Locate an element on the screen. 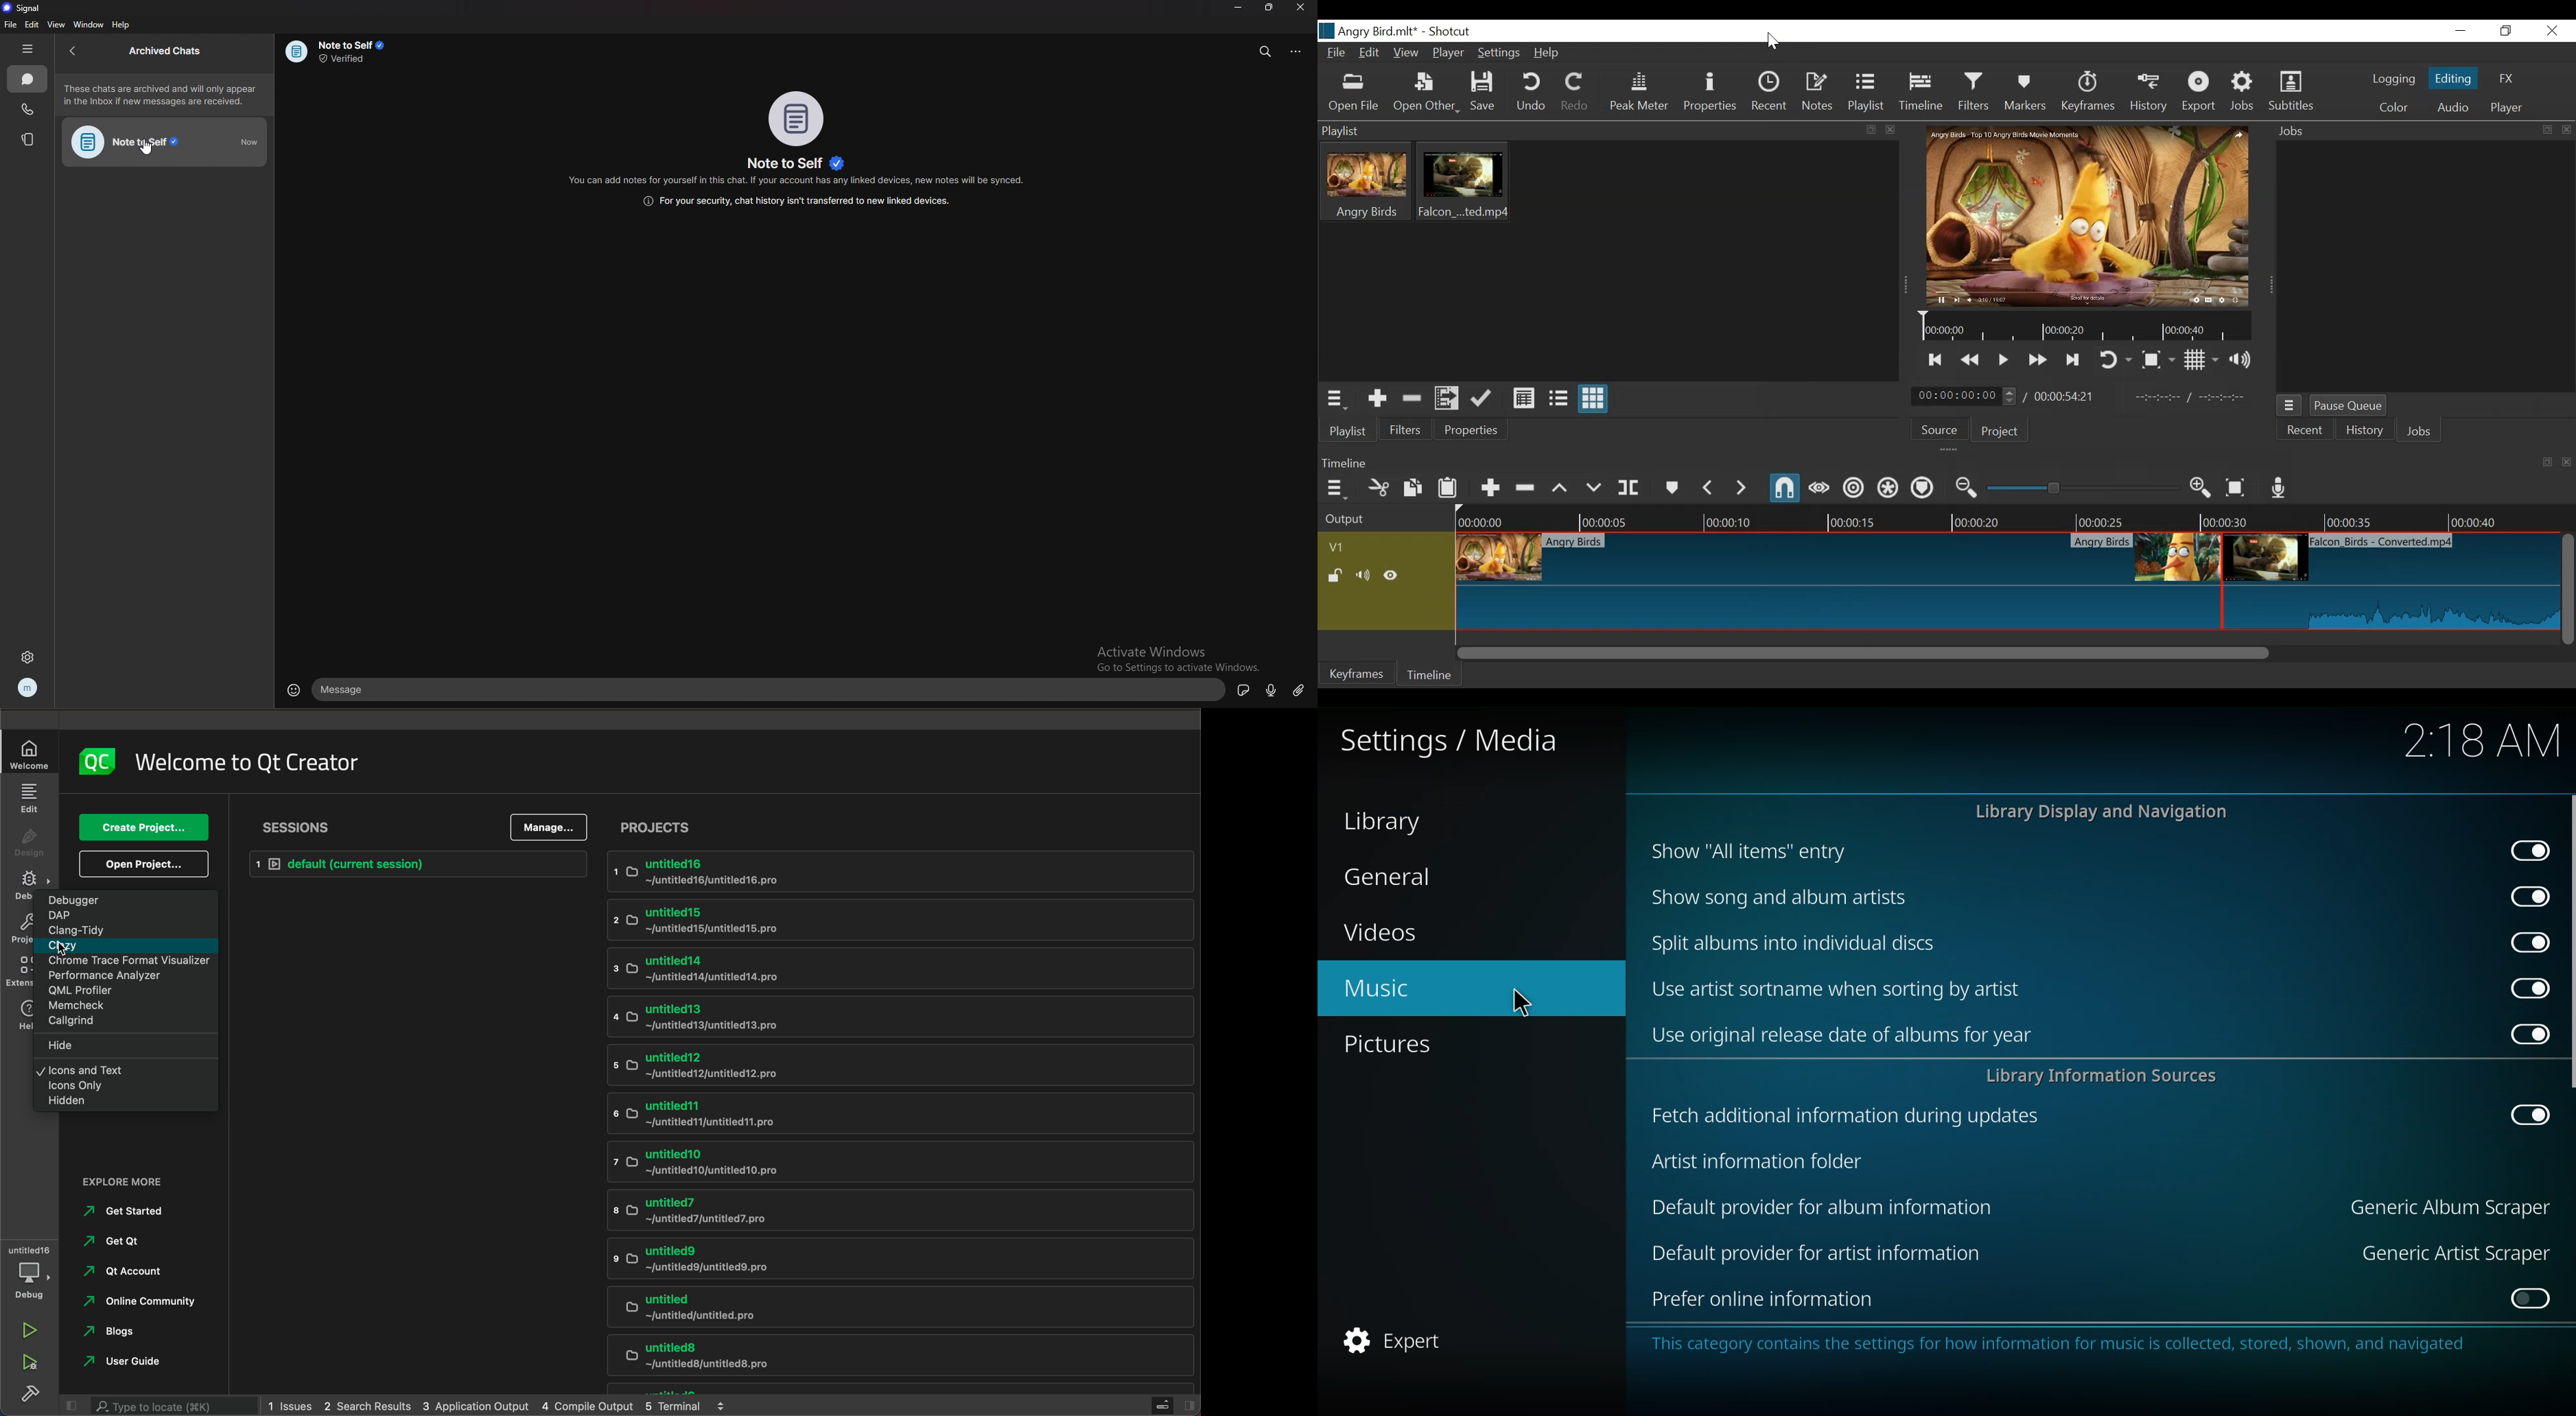 The width and height of the screenshot is (2576, 1428). Edit is located at coordinates (1371, 53).